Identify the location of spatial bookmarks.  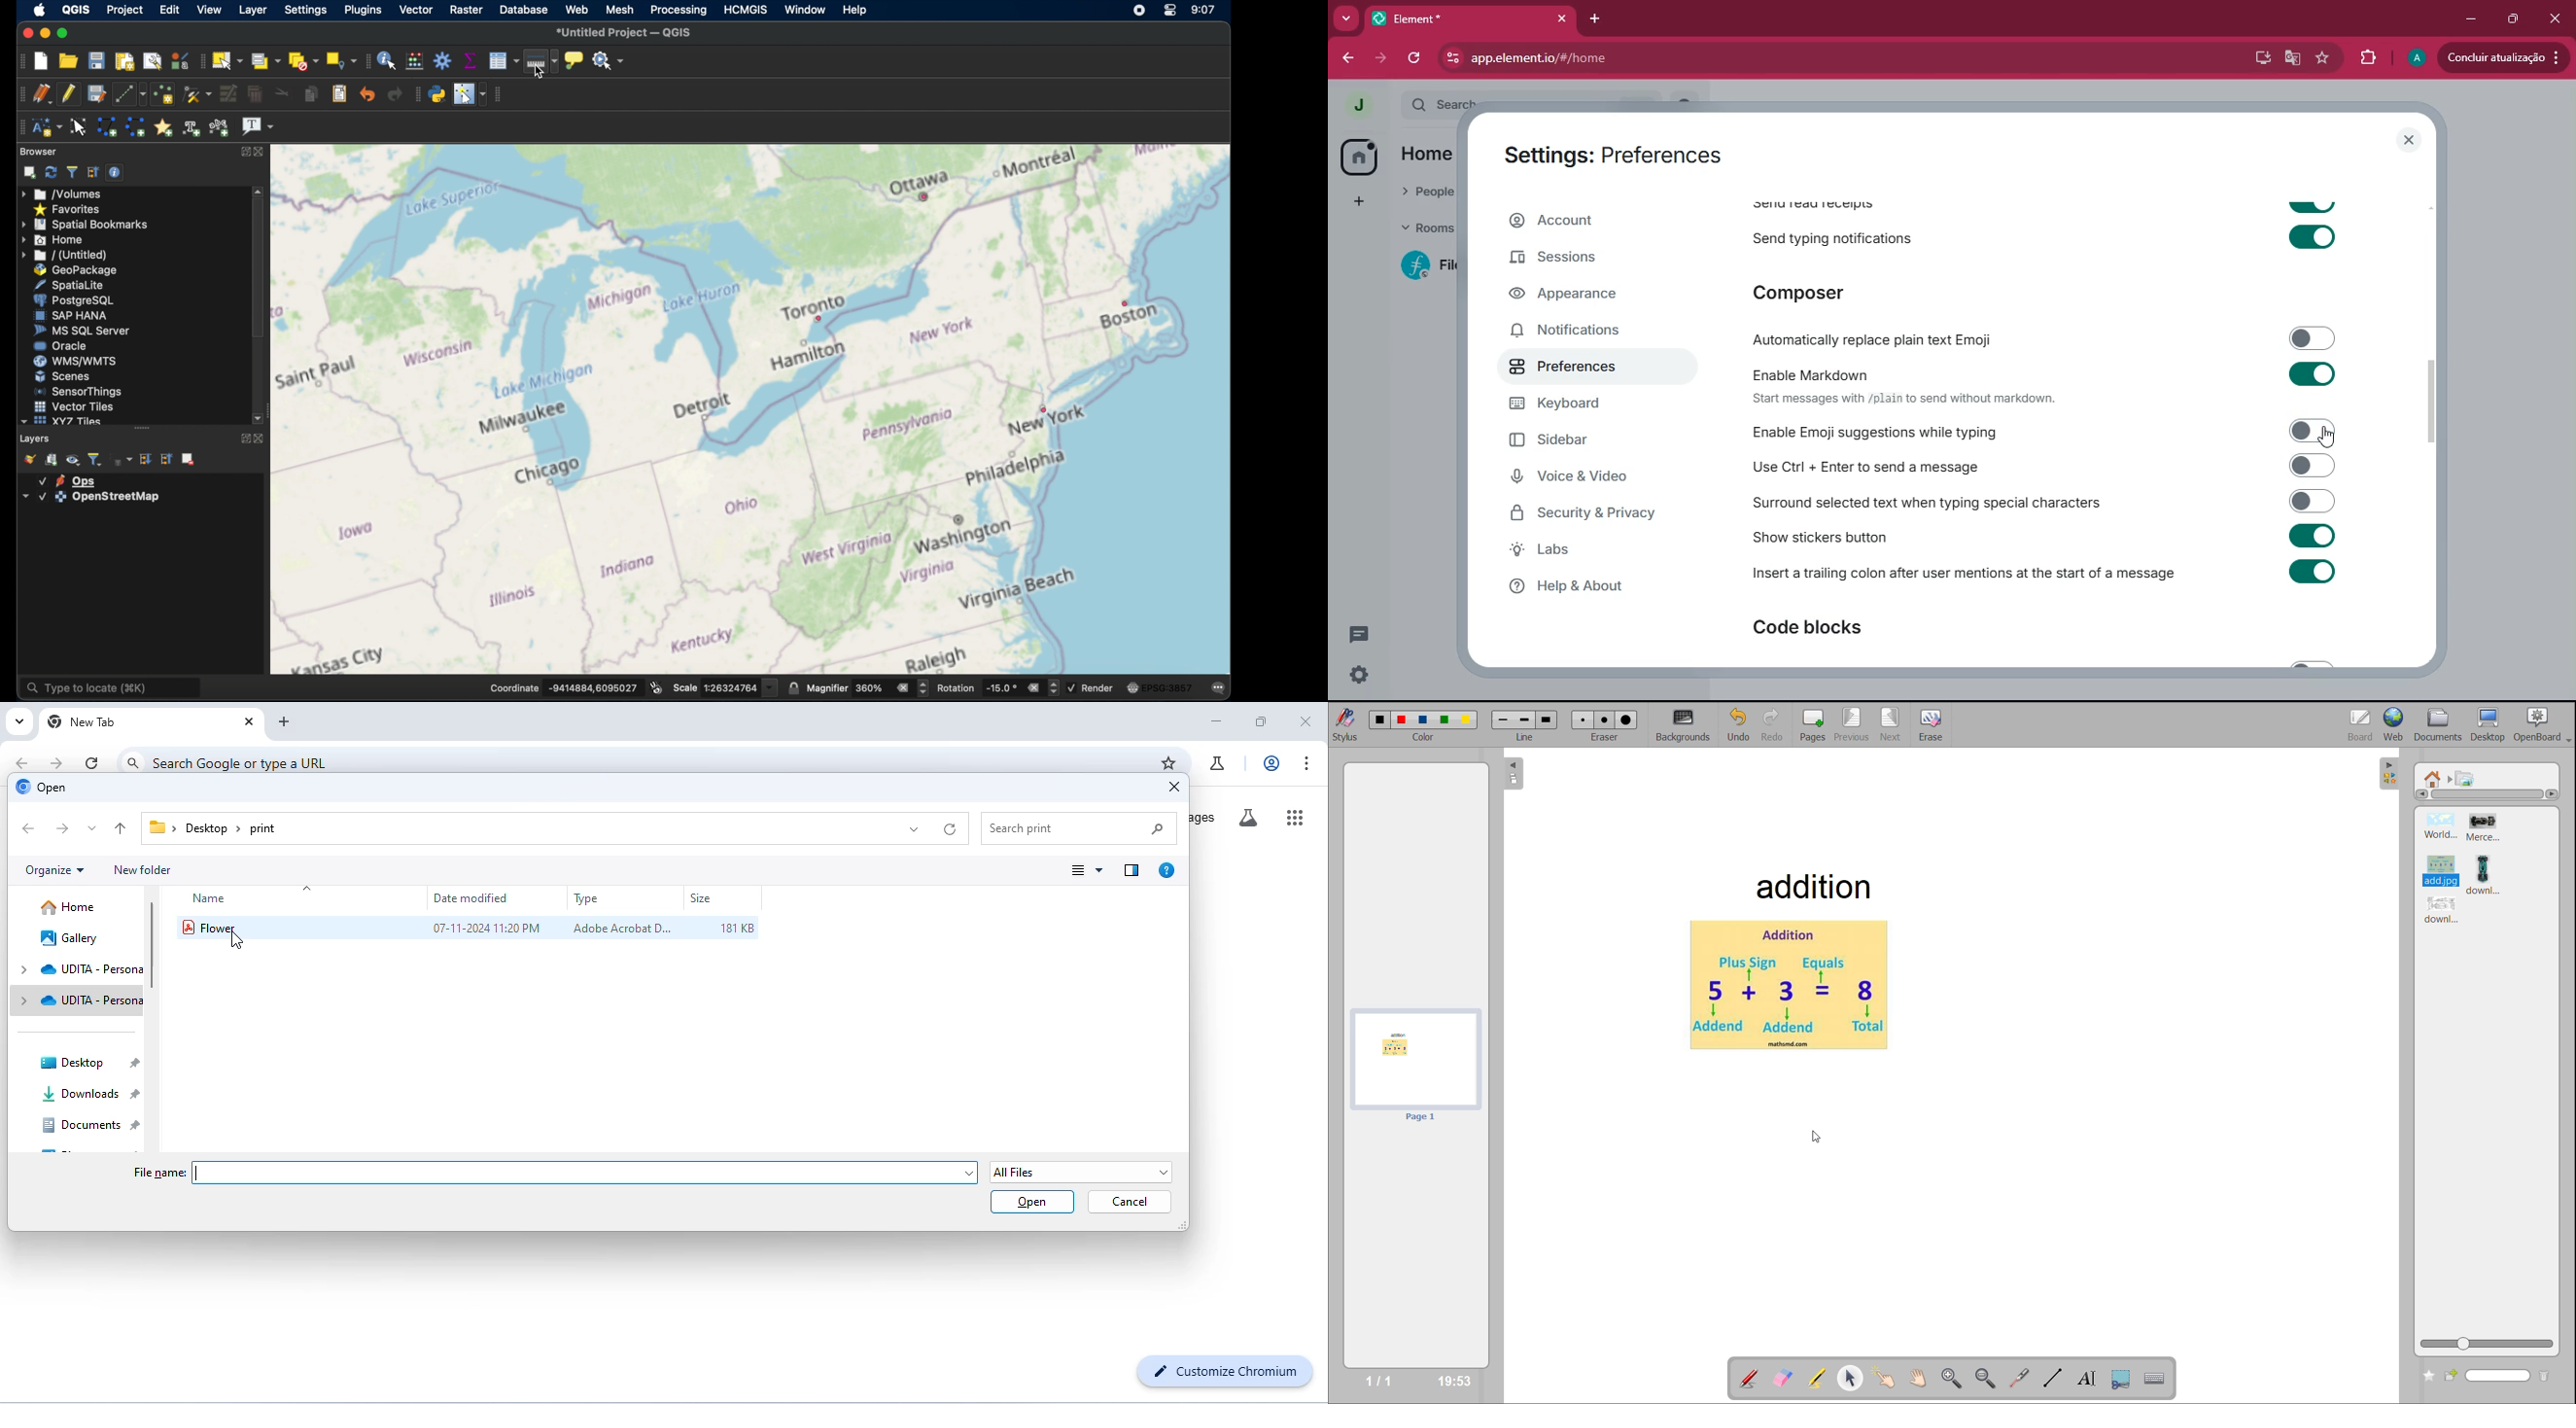
(85, 224).